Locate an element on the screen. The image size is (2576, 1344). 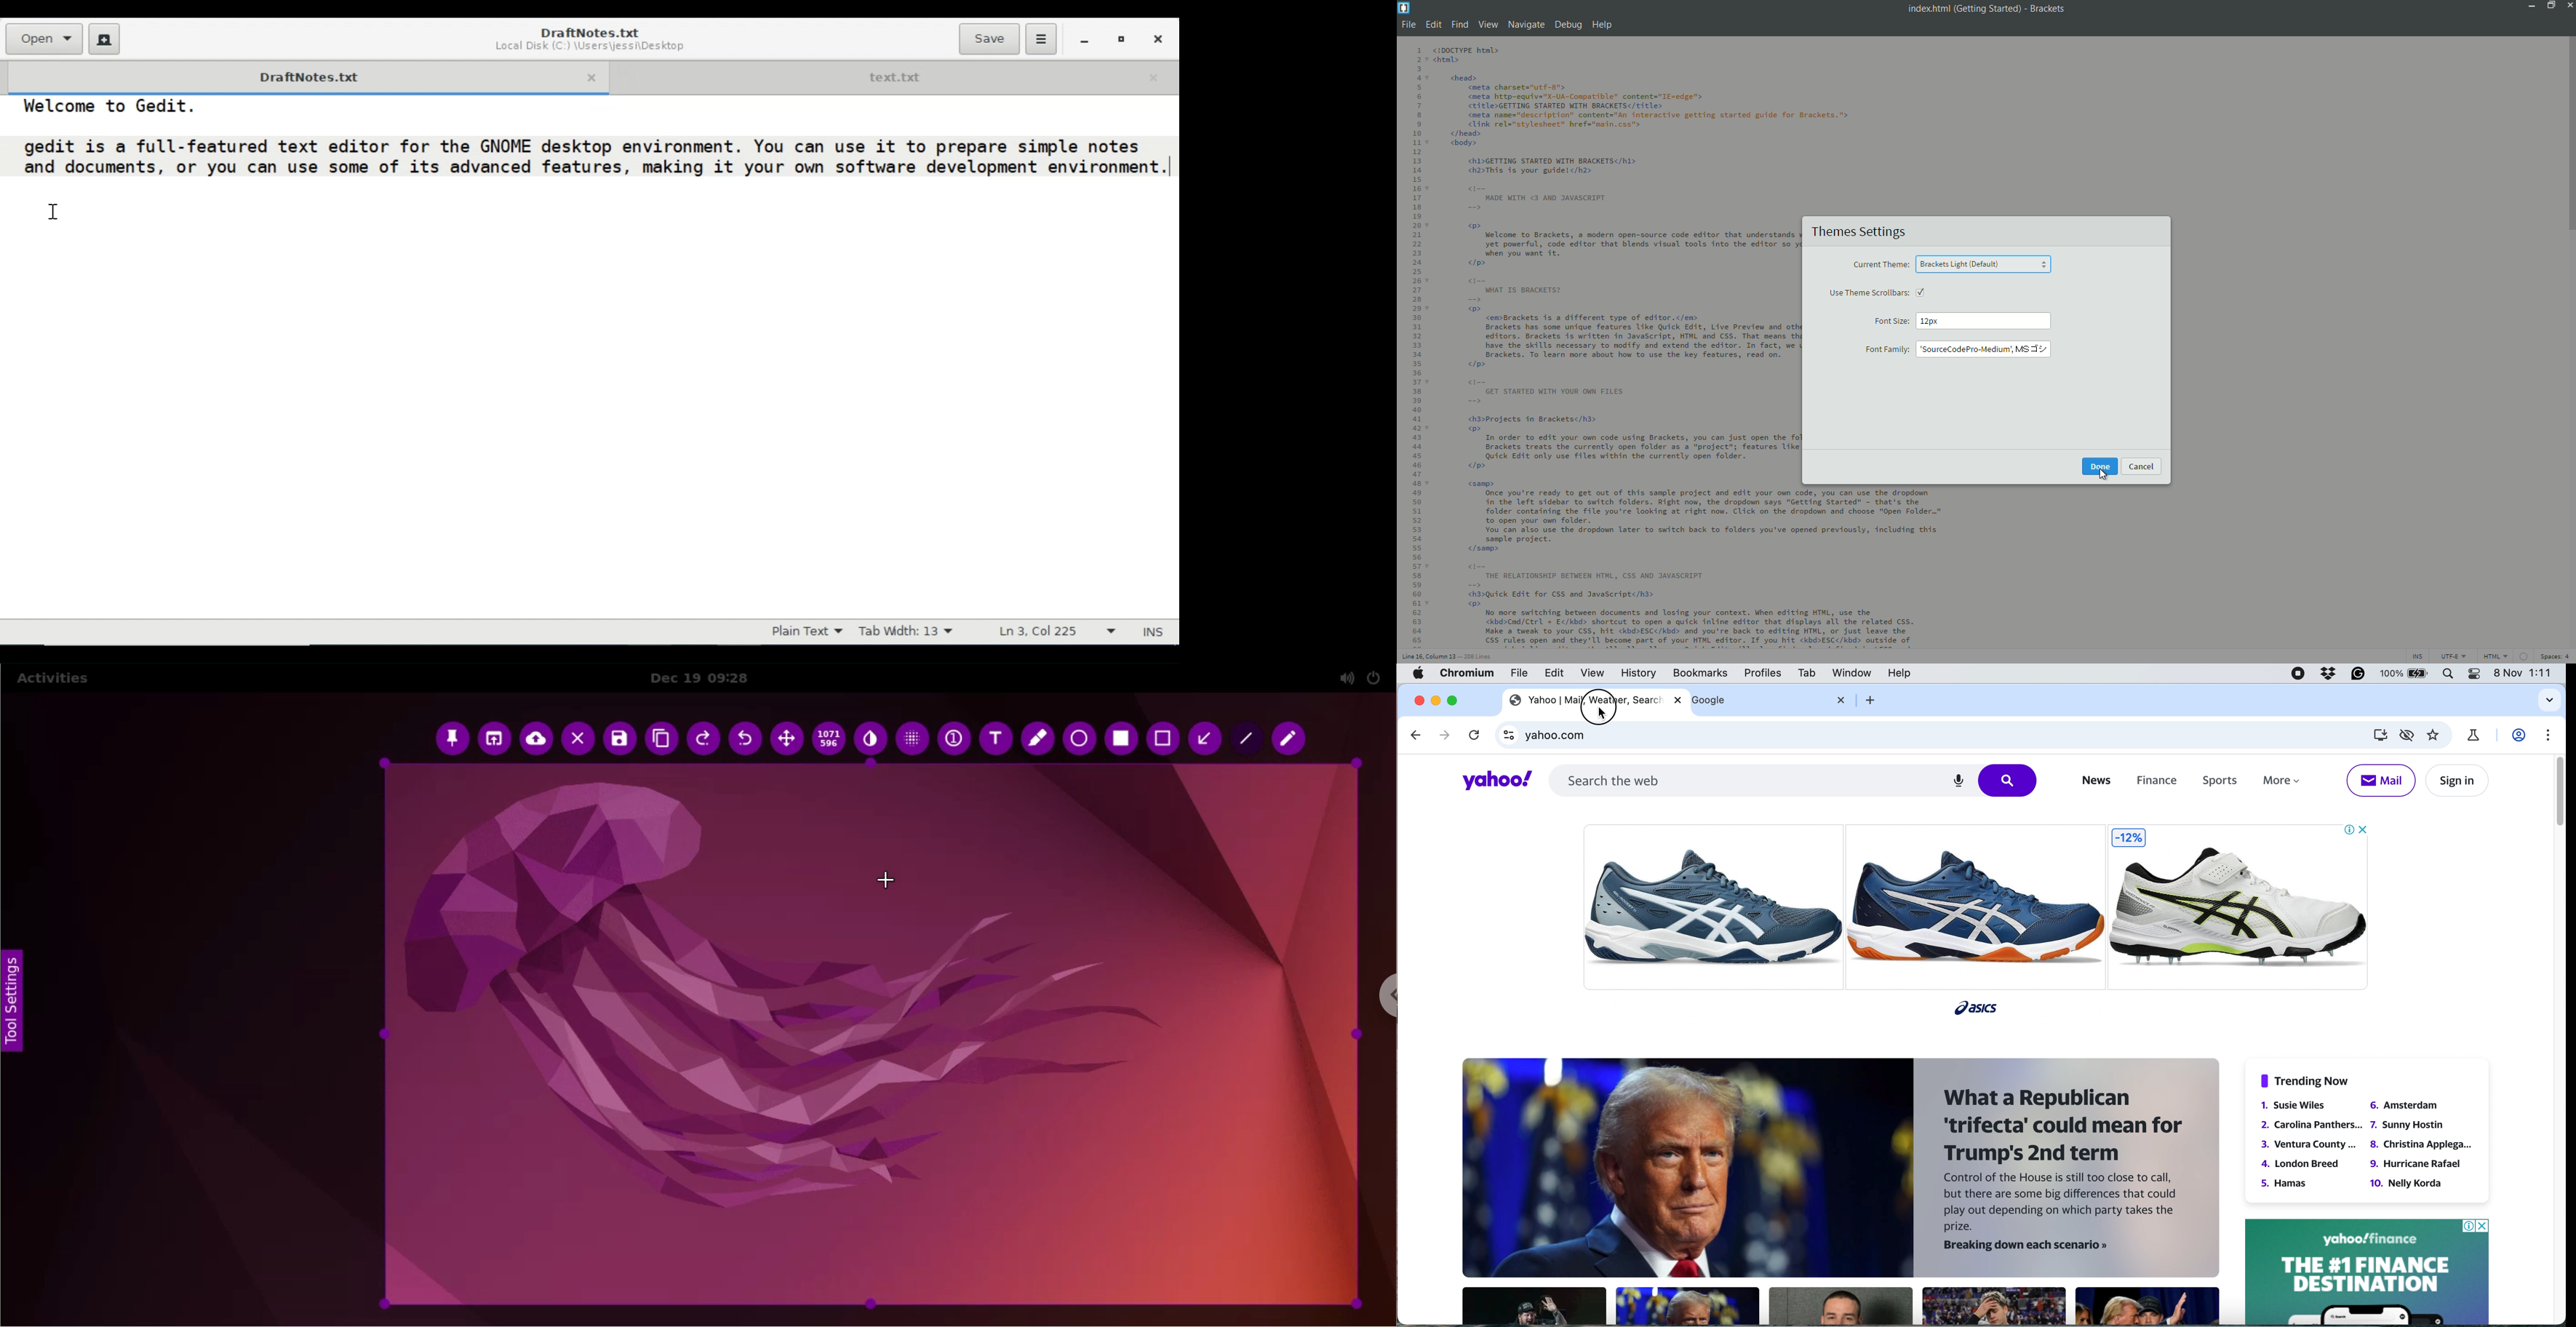
File type is located at coordinates (804, 632).